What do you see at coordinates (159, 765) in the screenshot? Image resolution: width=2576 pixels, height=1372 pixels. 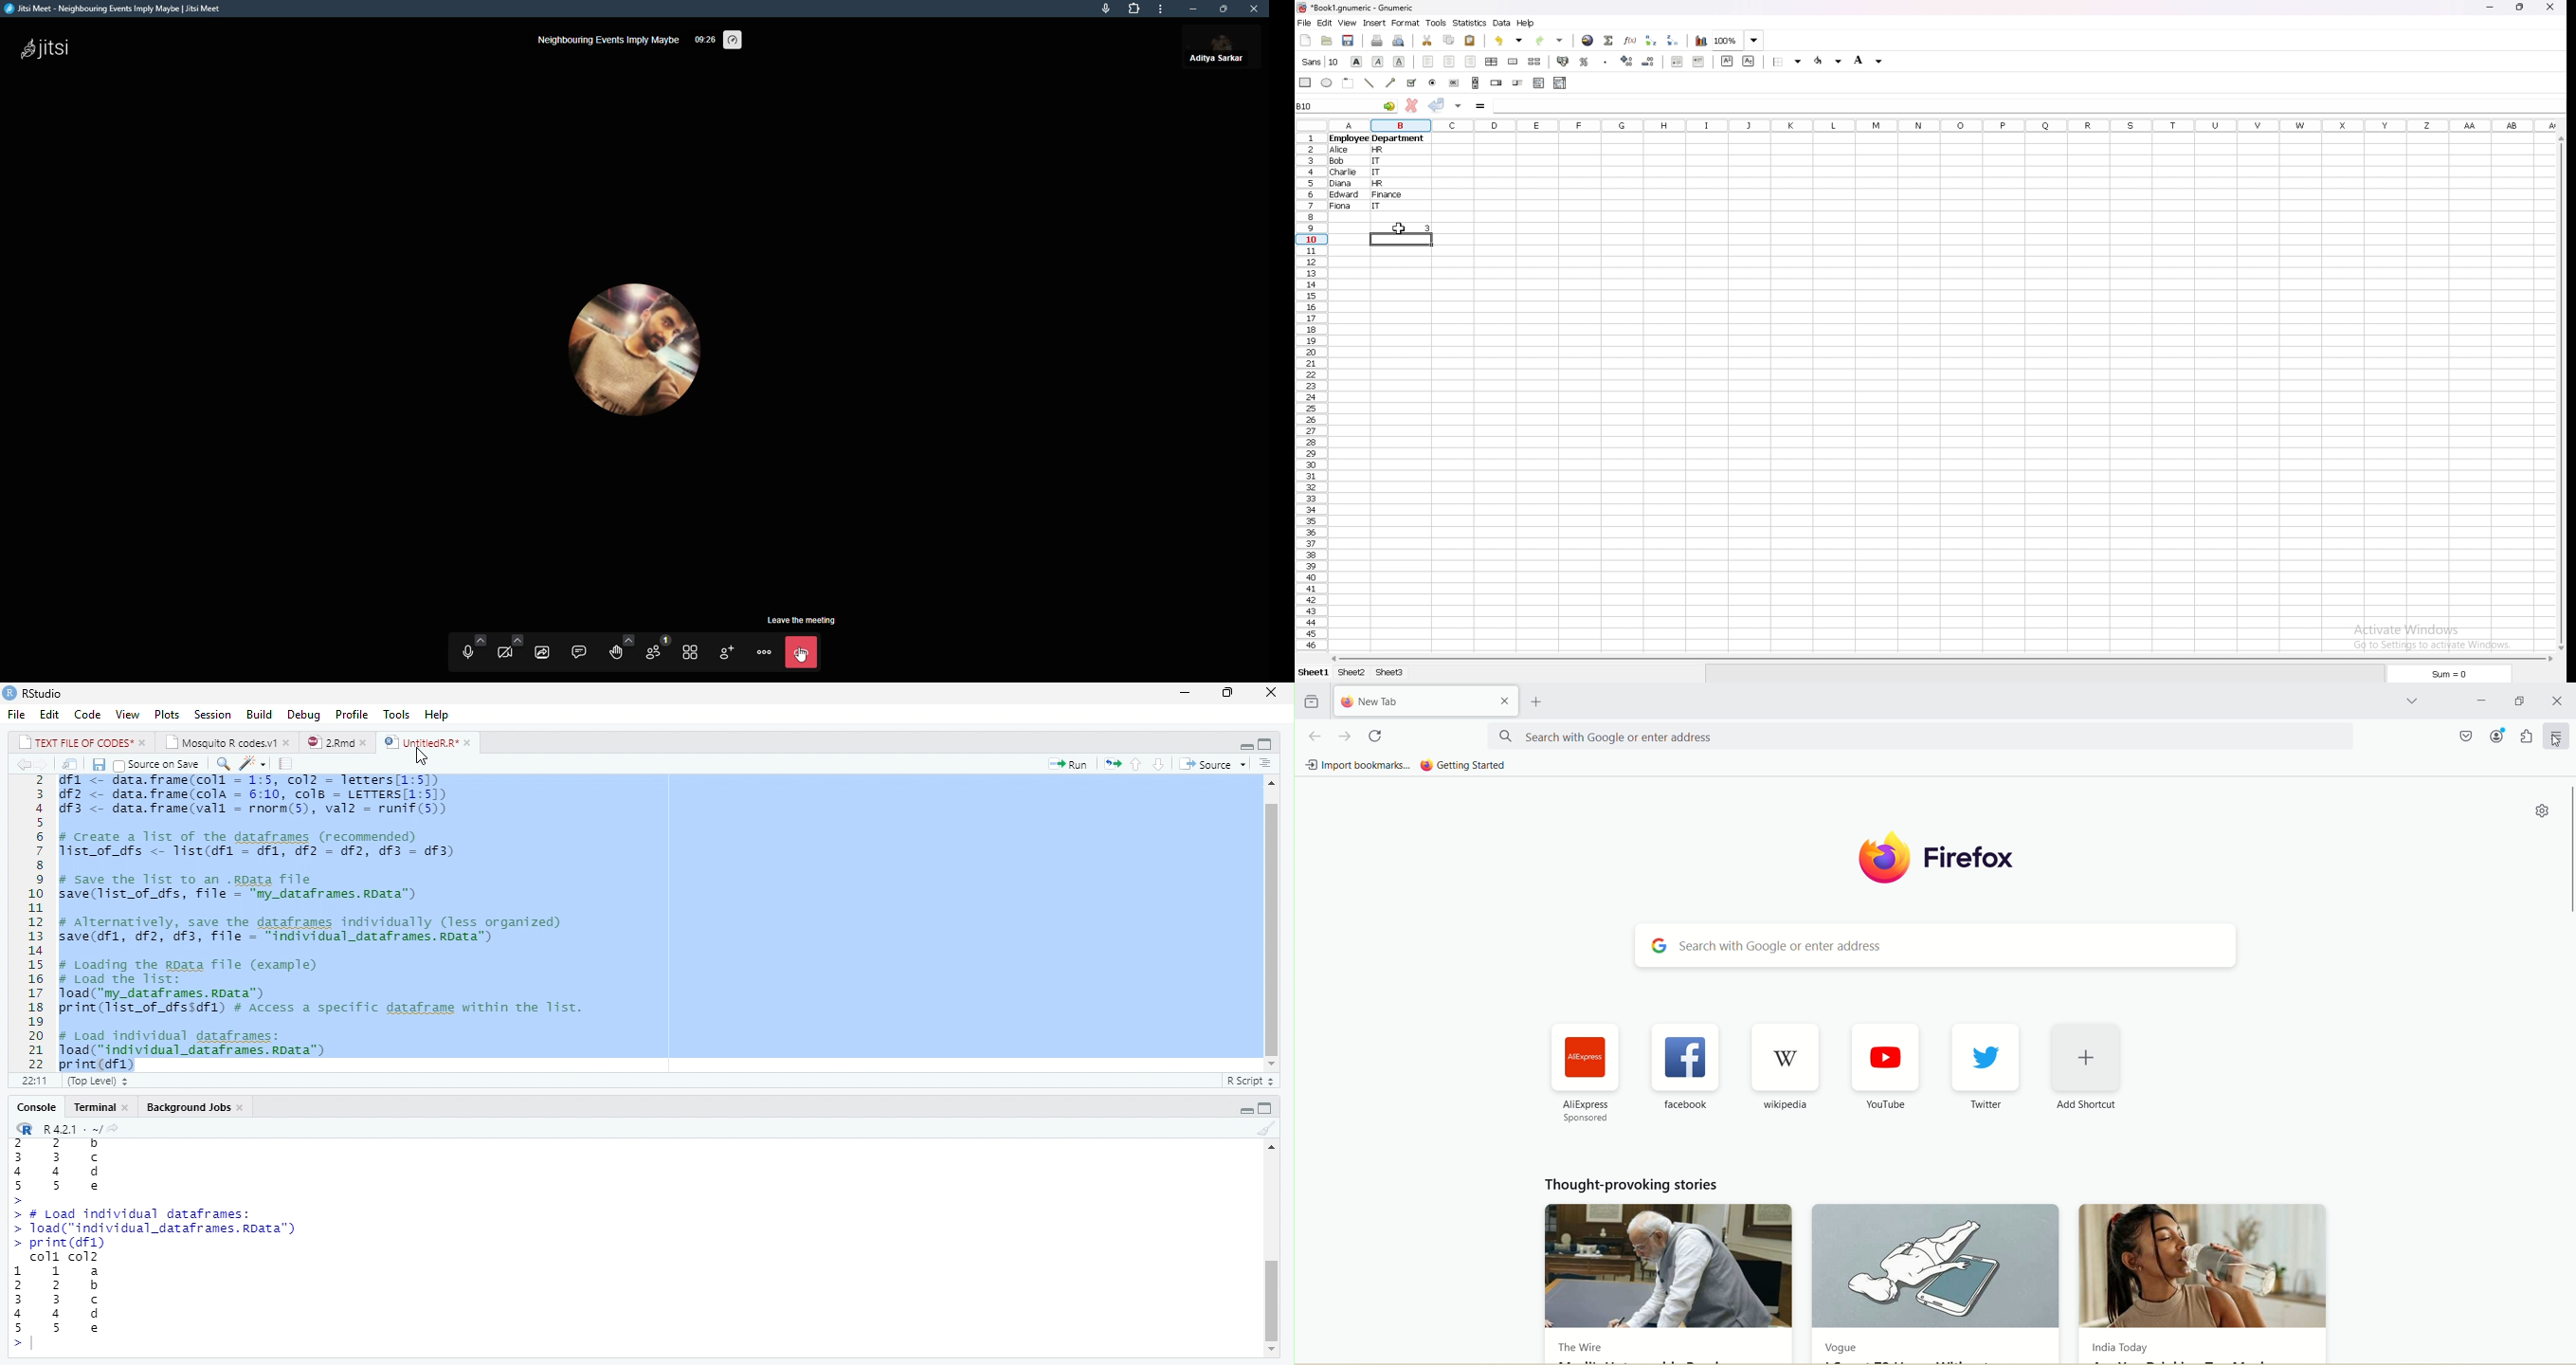 I see `Source on Save` at bounding box center [159, 765].